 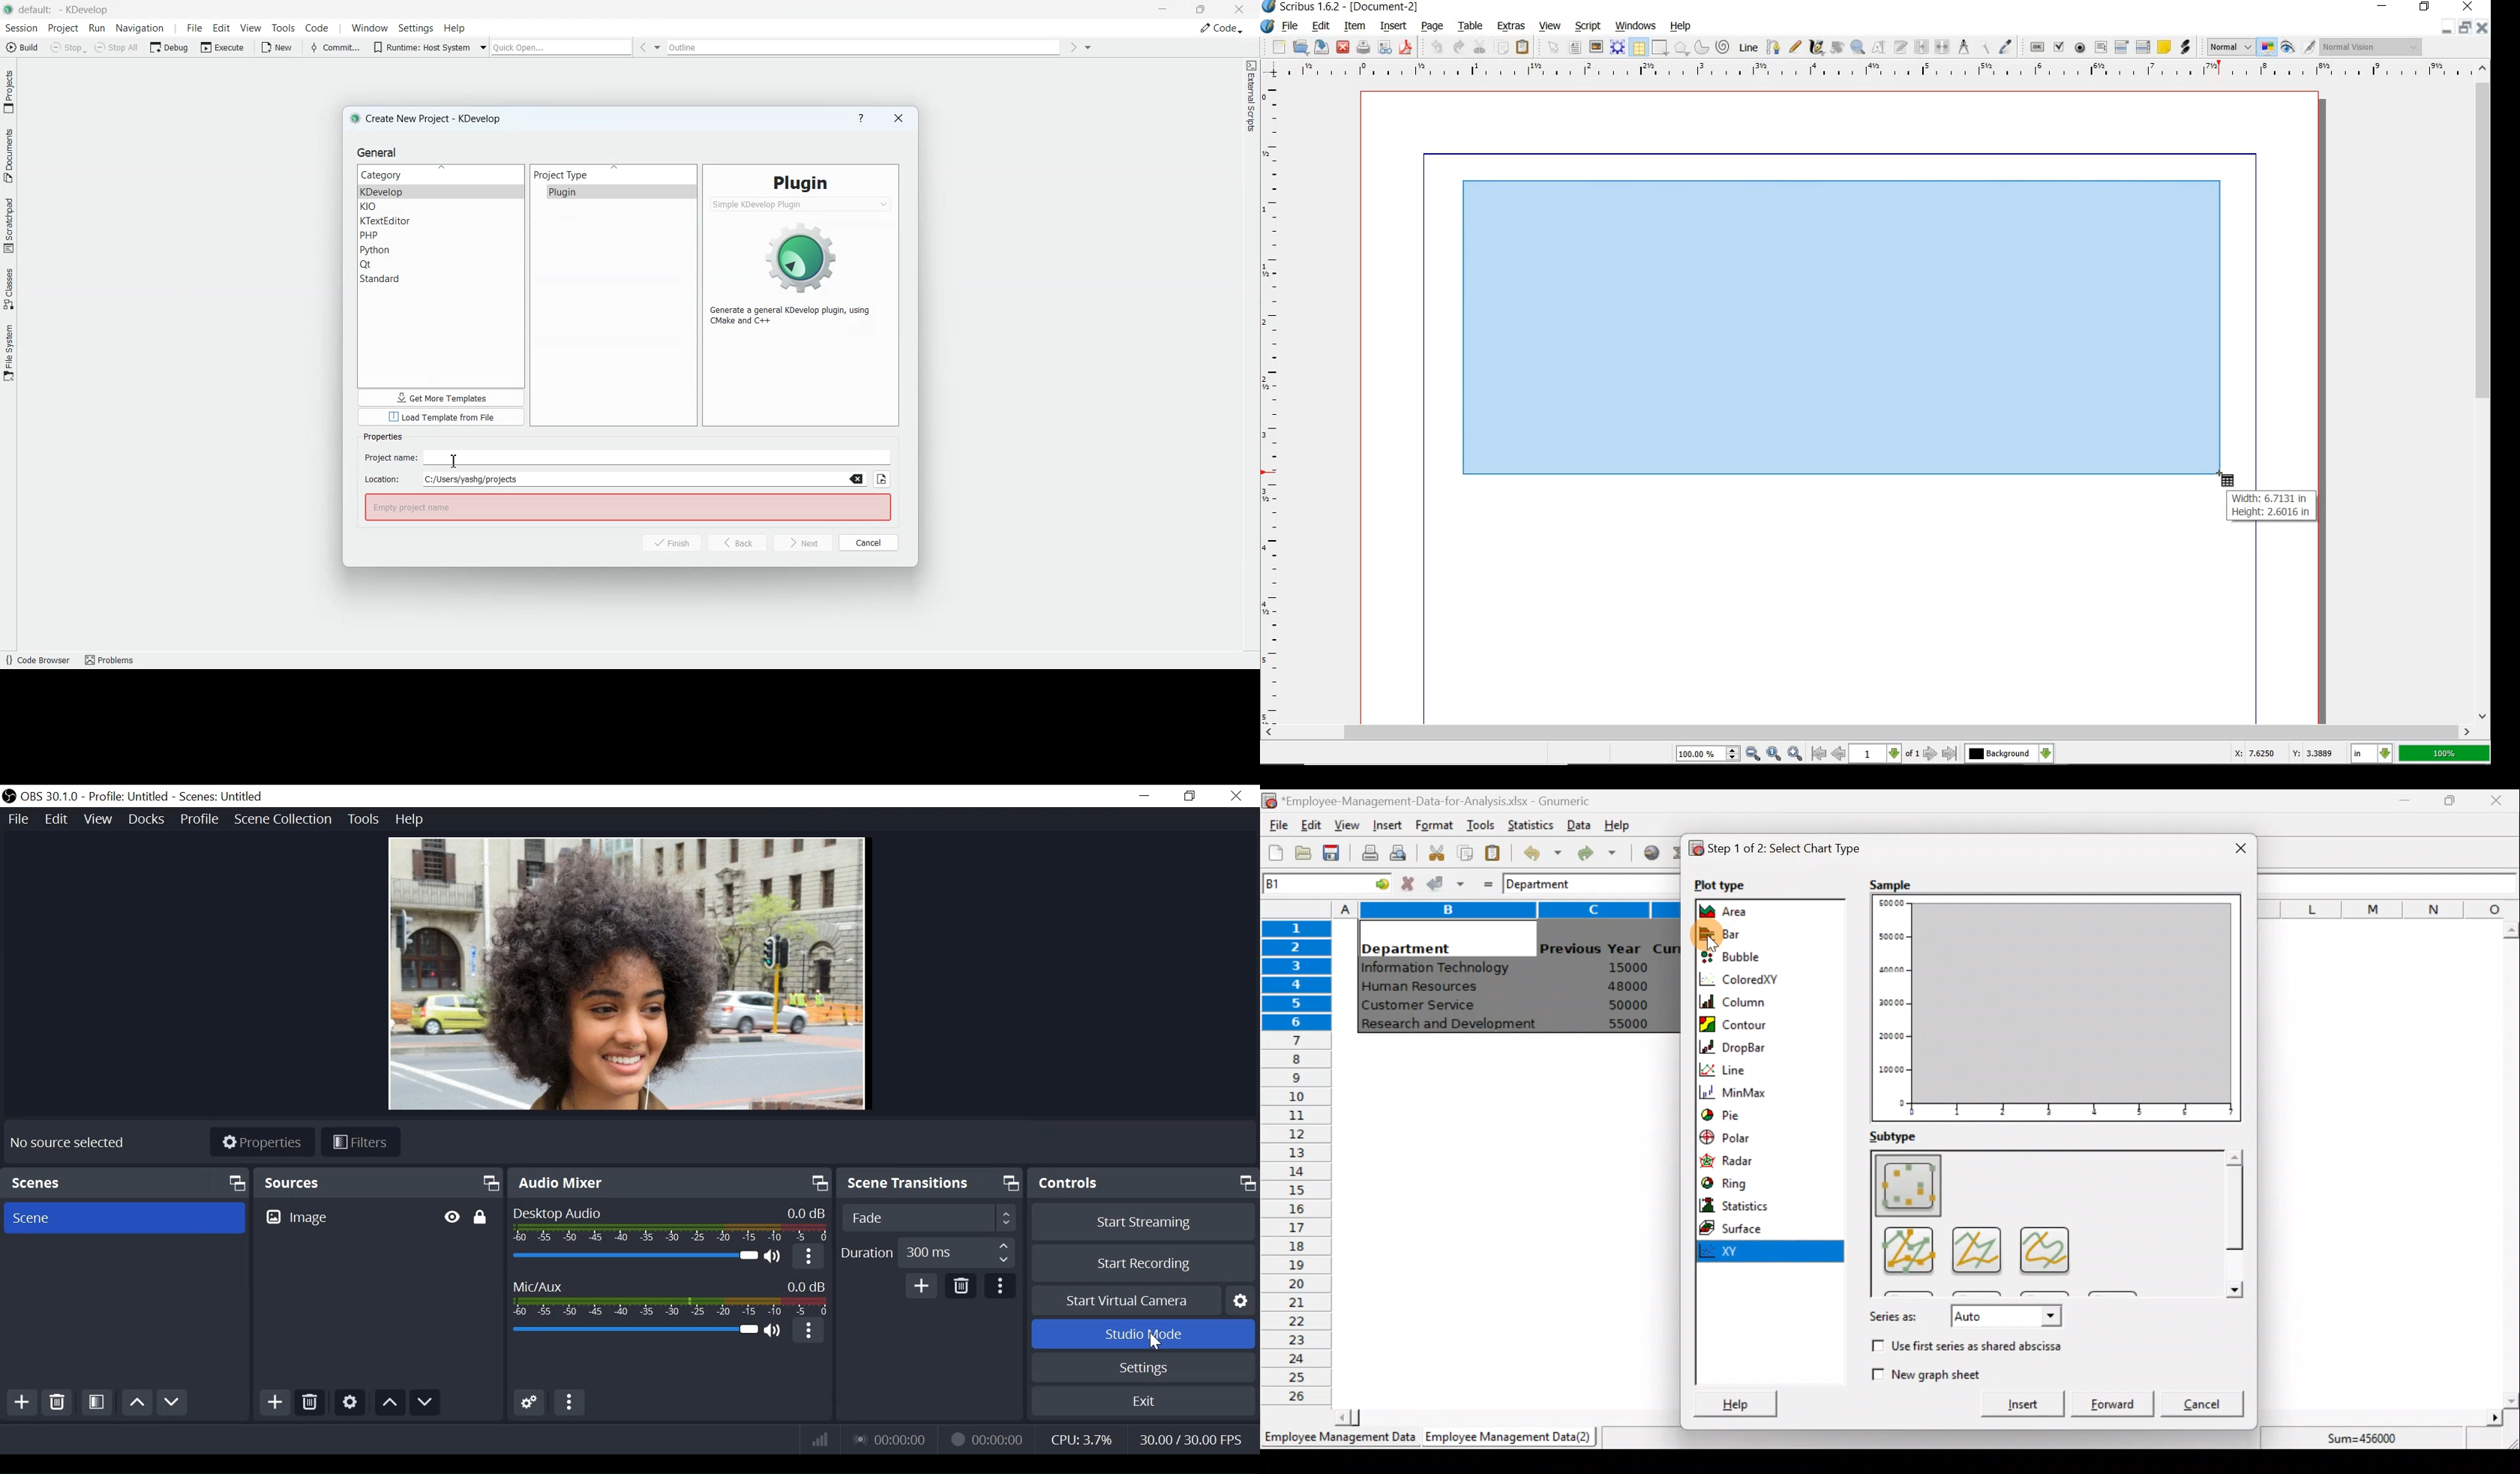 I want to click on Column, so click(x=1763, y=1002).